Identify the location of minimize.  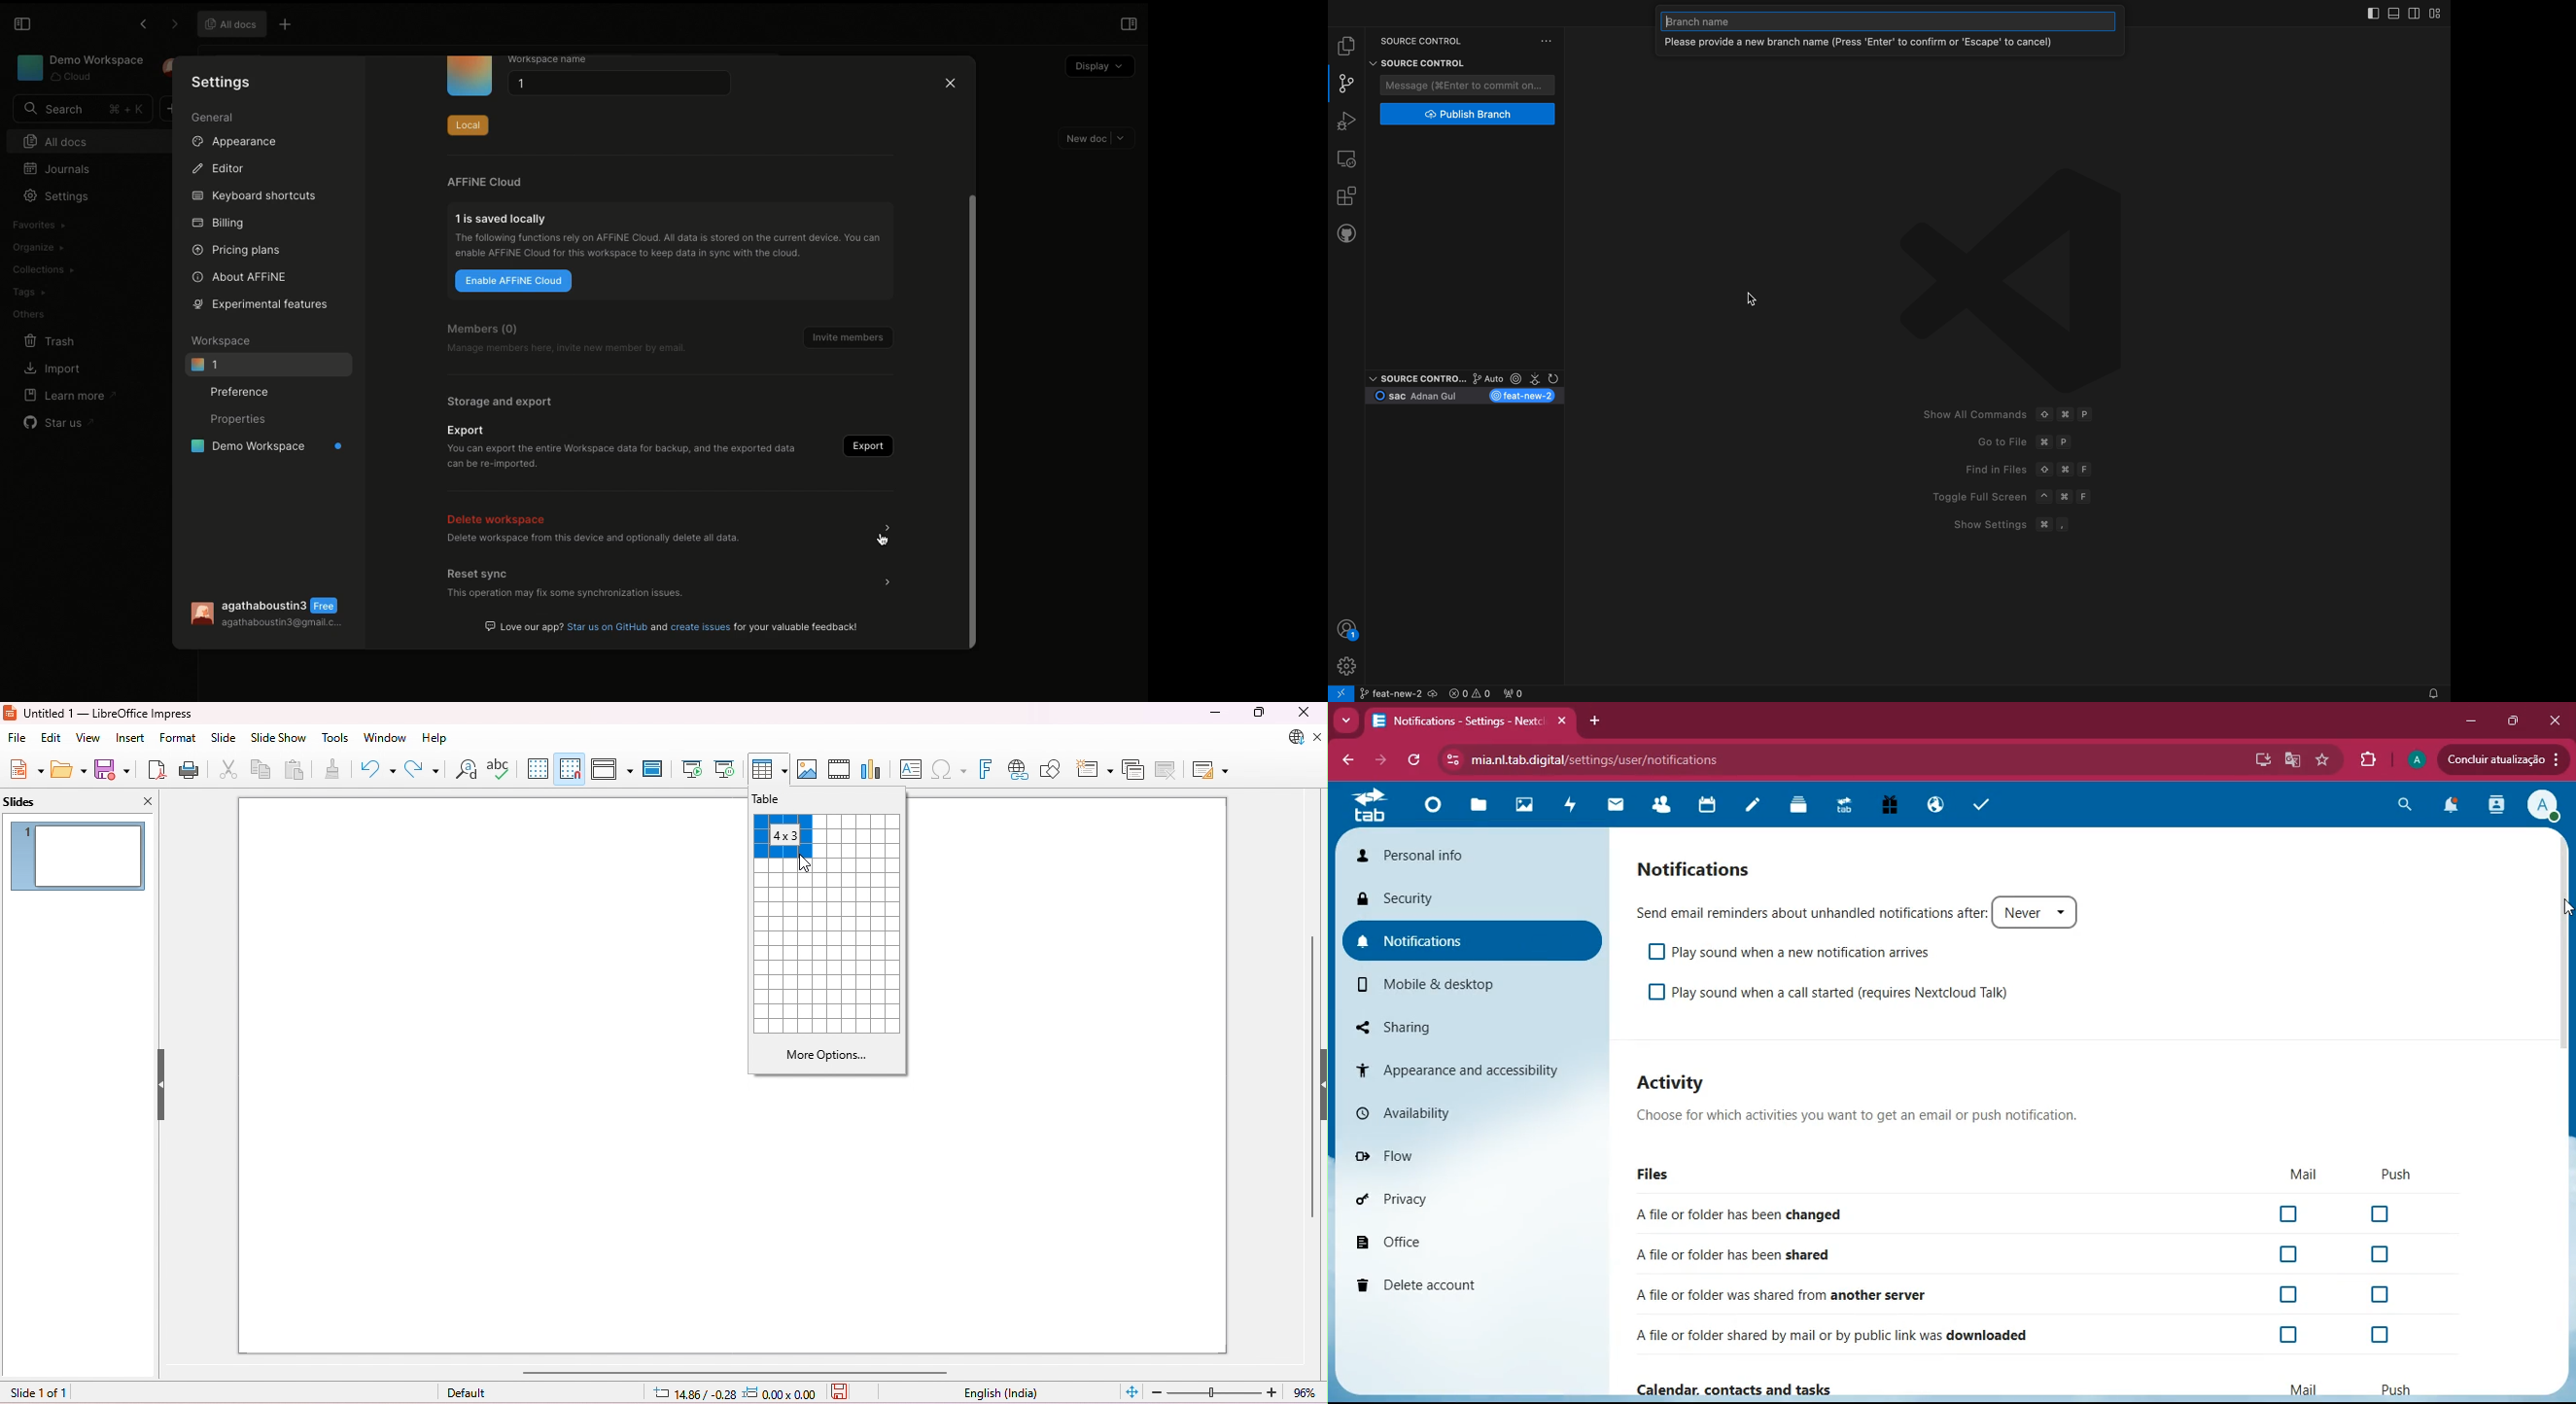
(1217, 713).